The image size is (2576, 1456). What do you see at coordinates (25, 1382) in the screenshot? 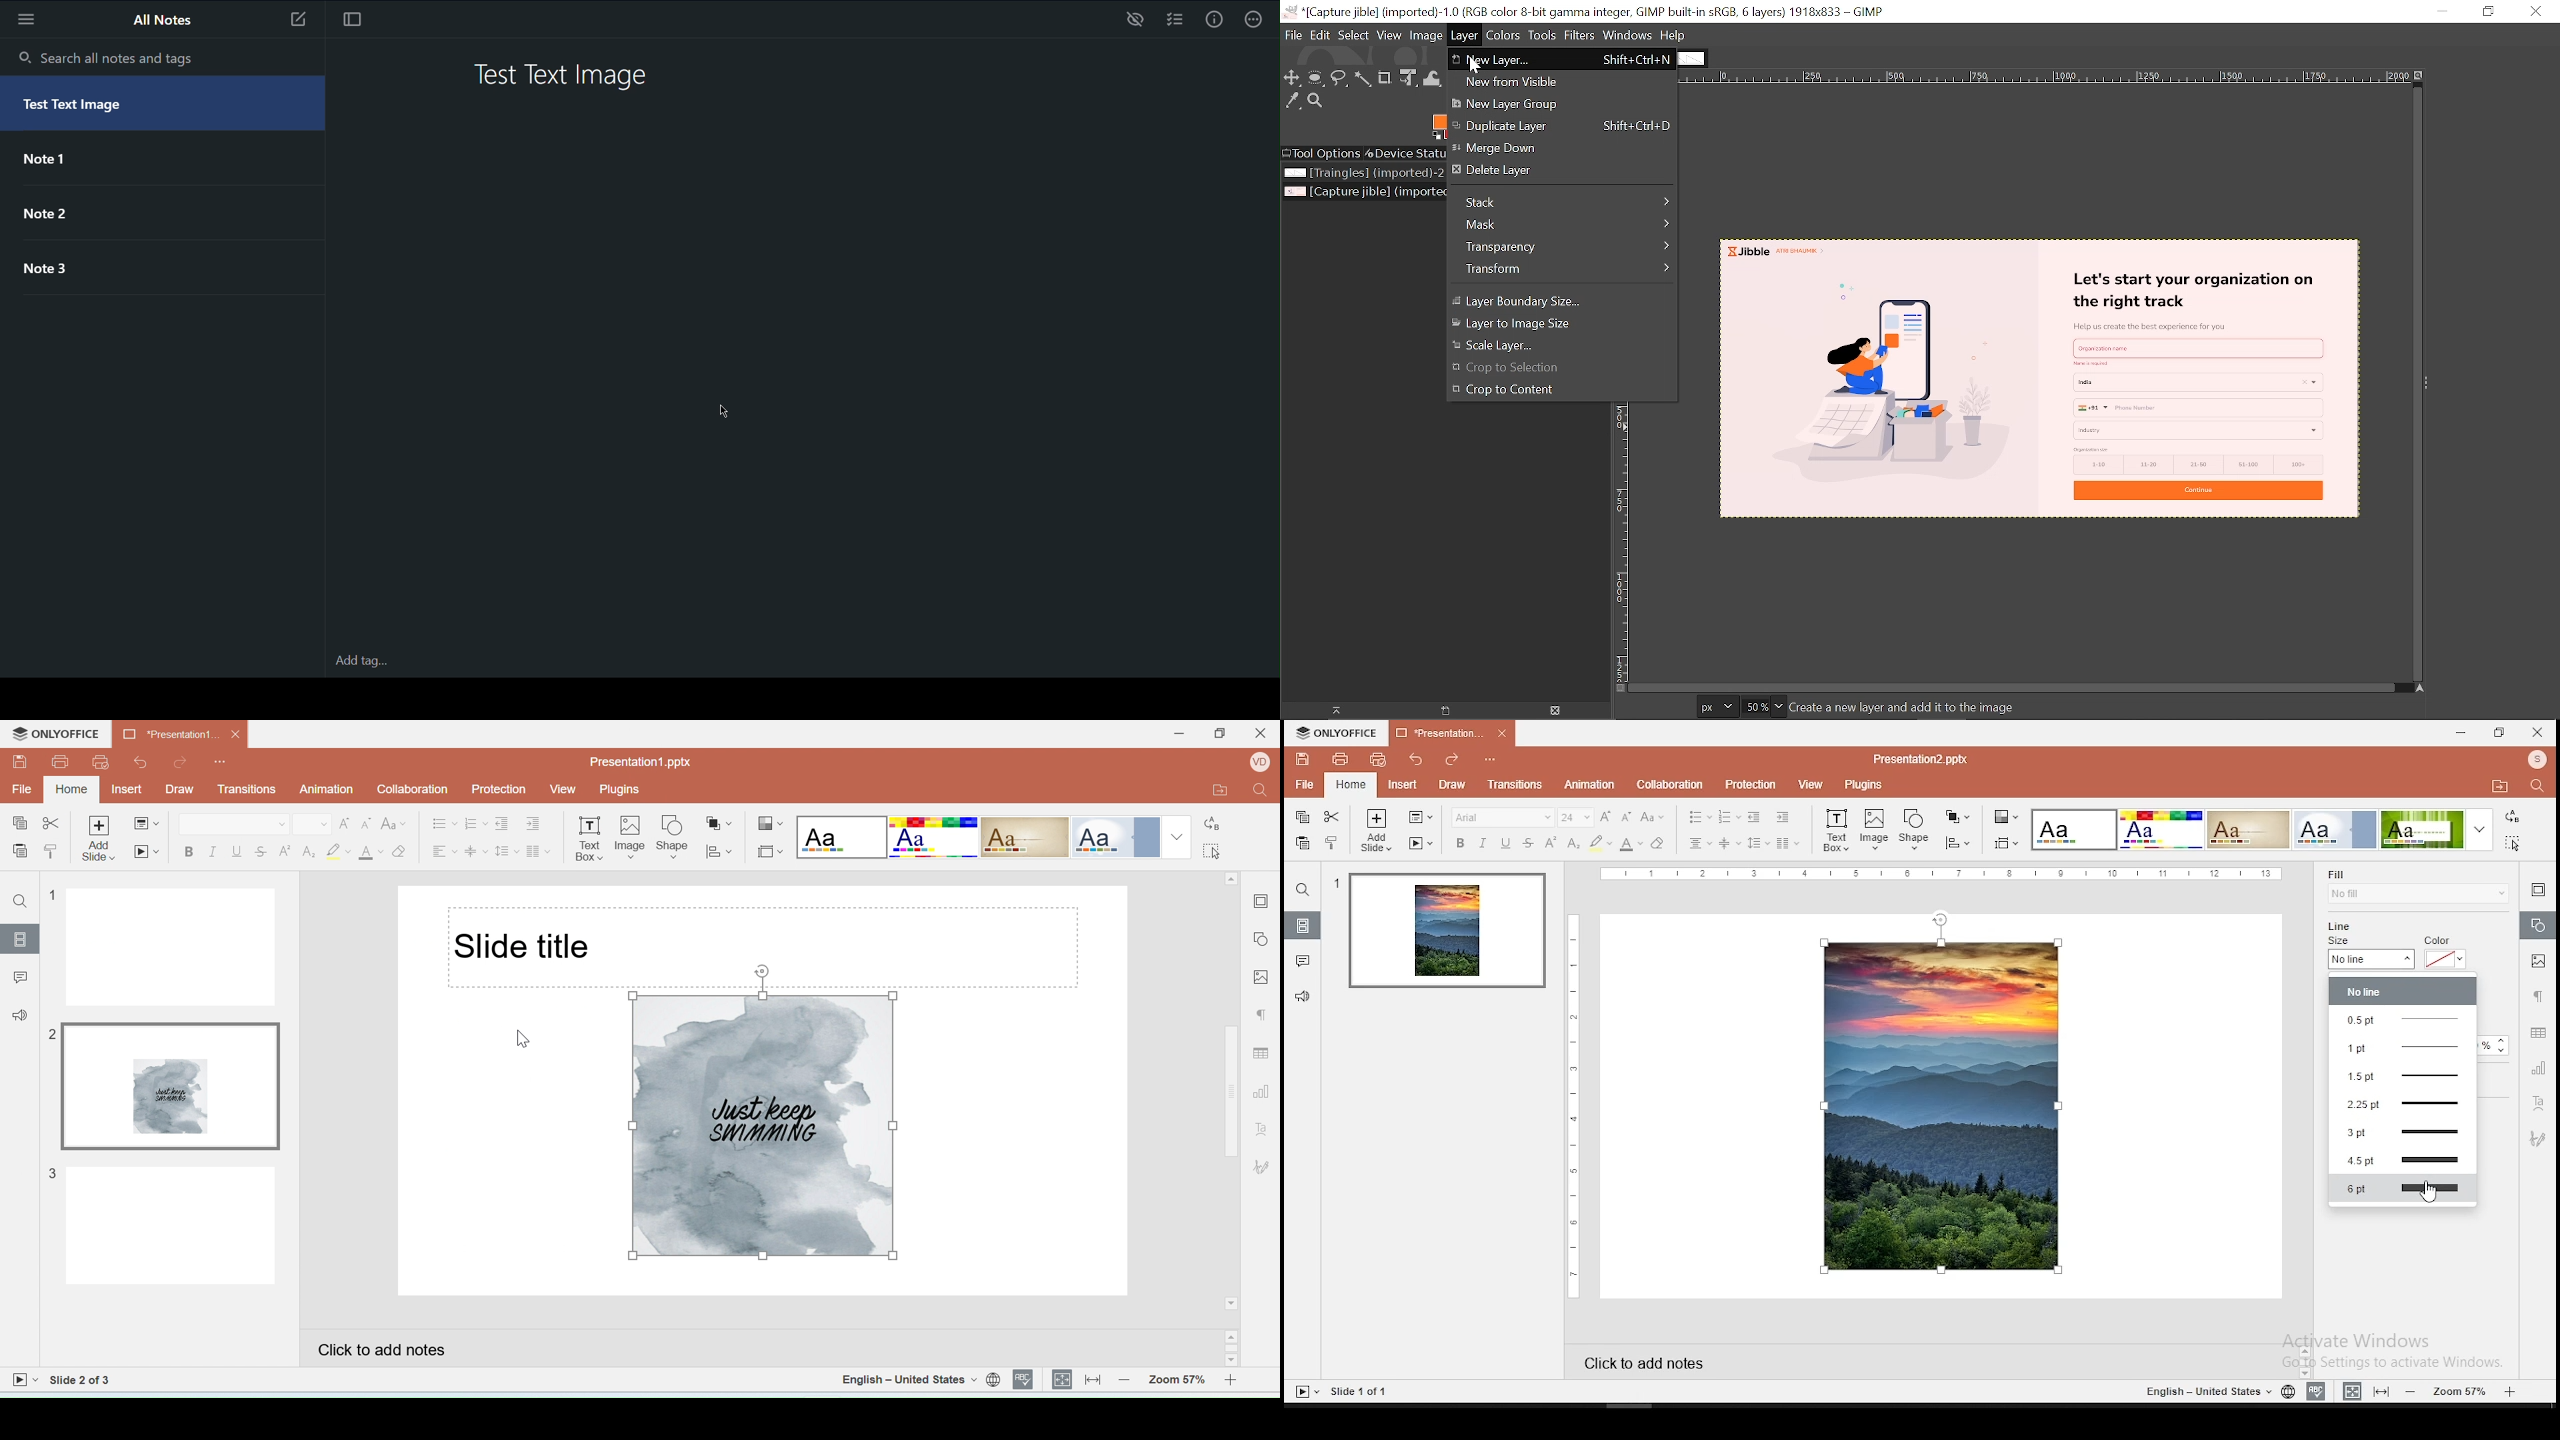
I see `Start slideshow` at bounding box center [25, 1382].